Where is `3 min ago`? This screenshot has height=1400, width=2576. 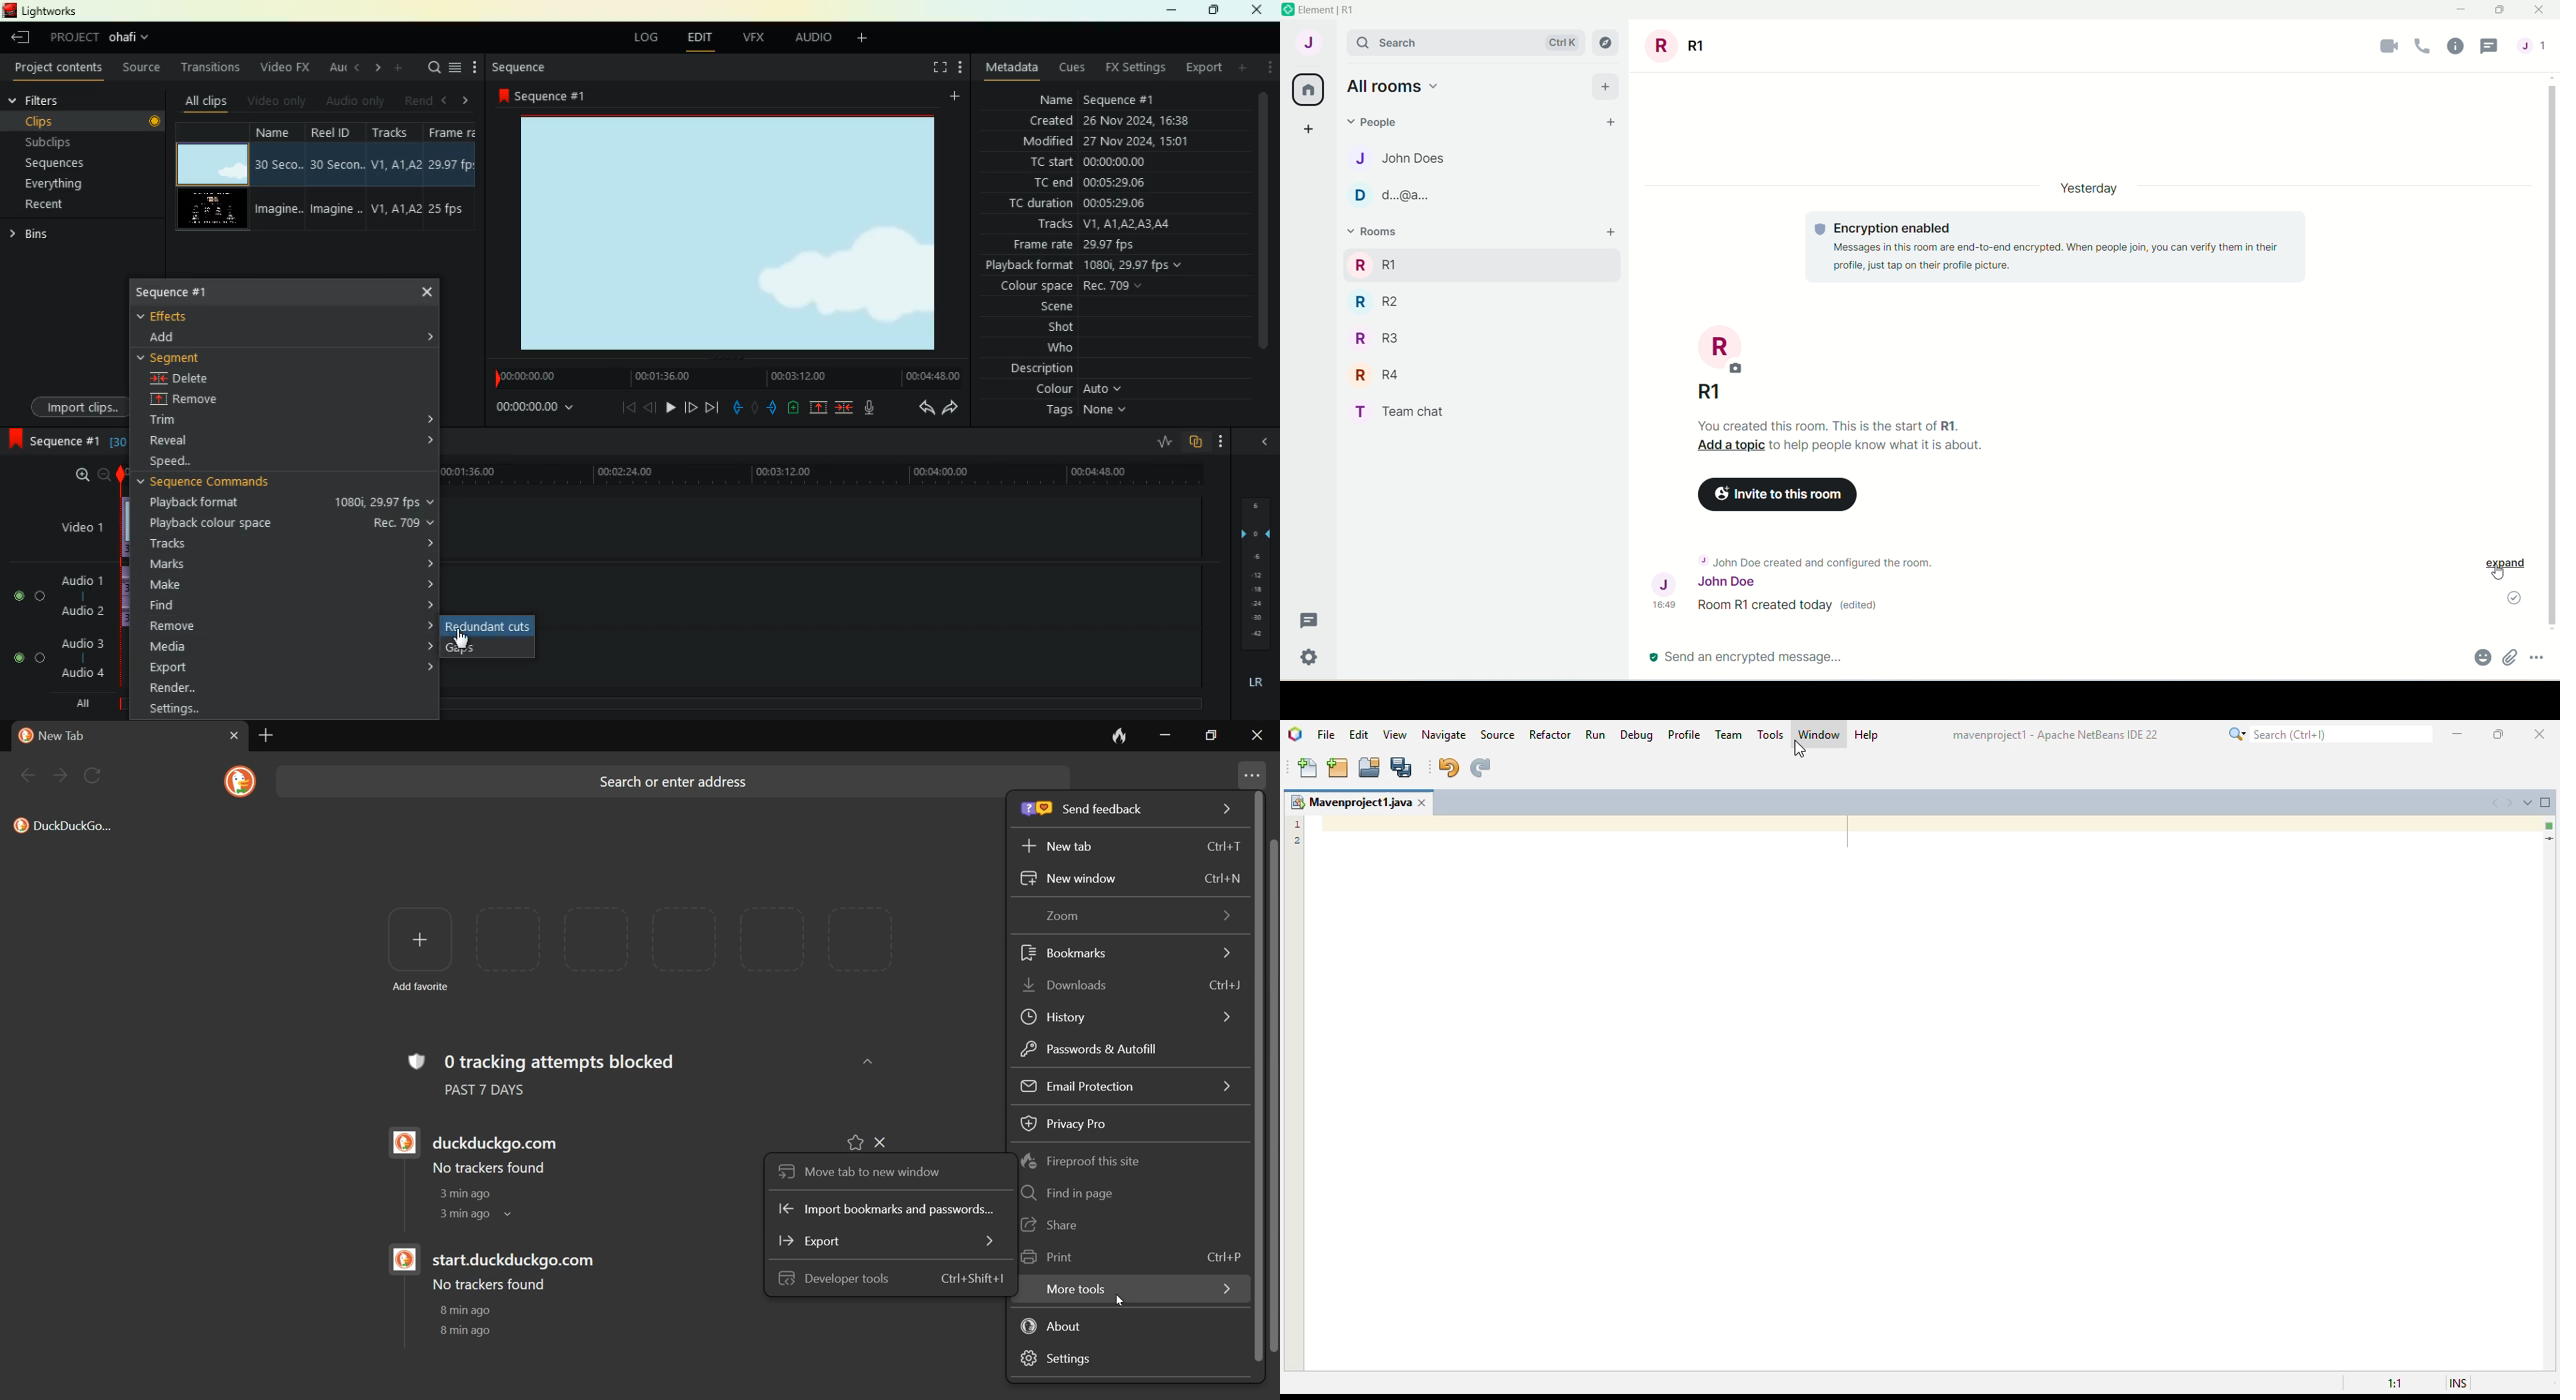
3 min ago is located at coordinates (459, 1215).